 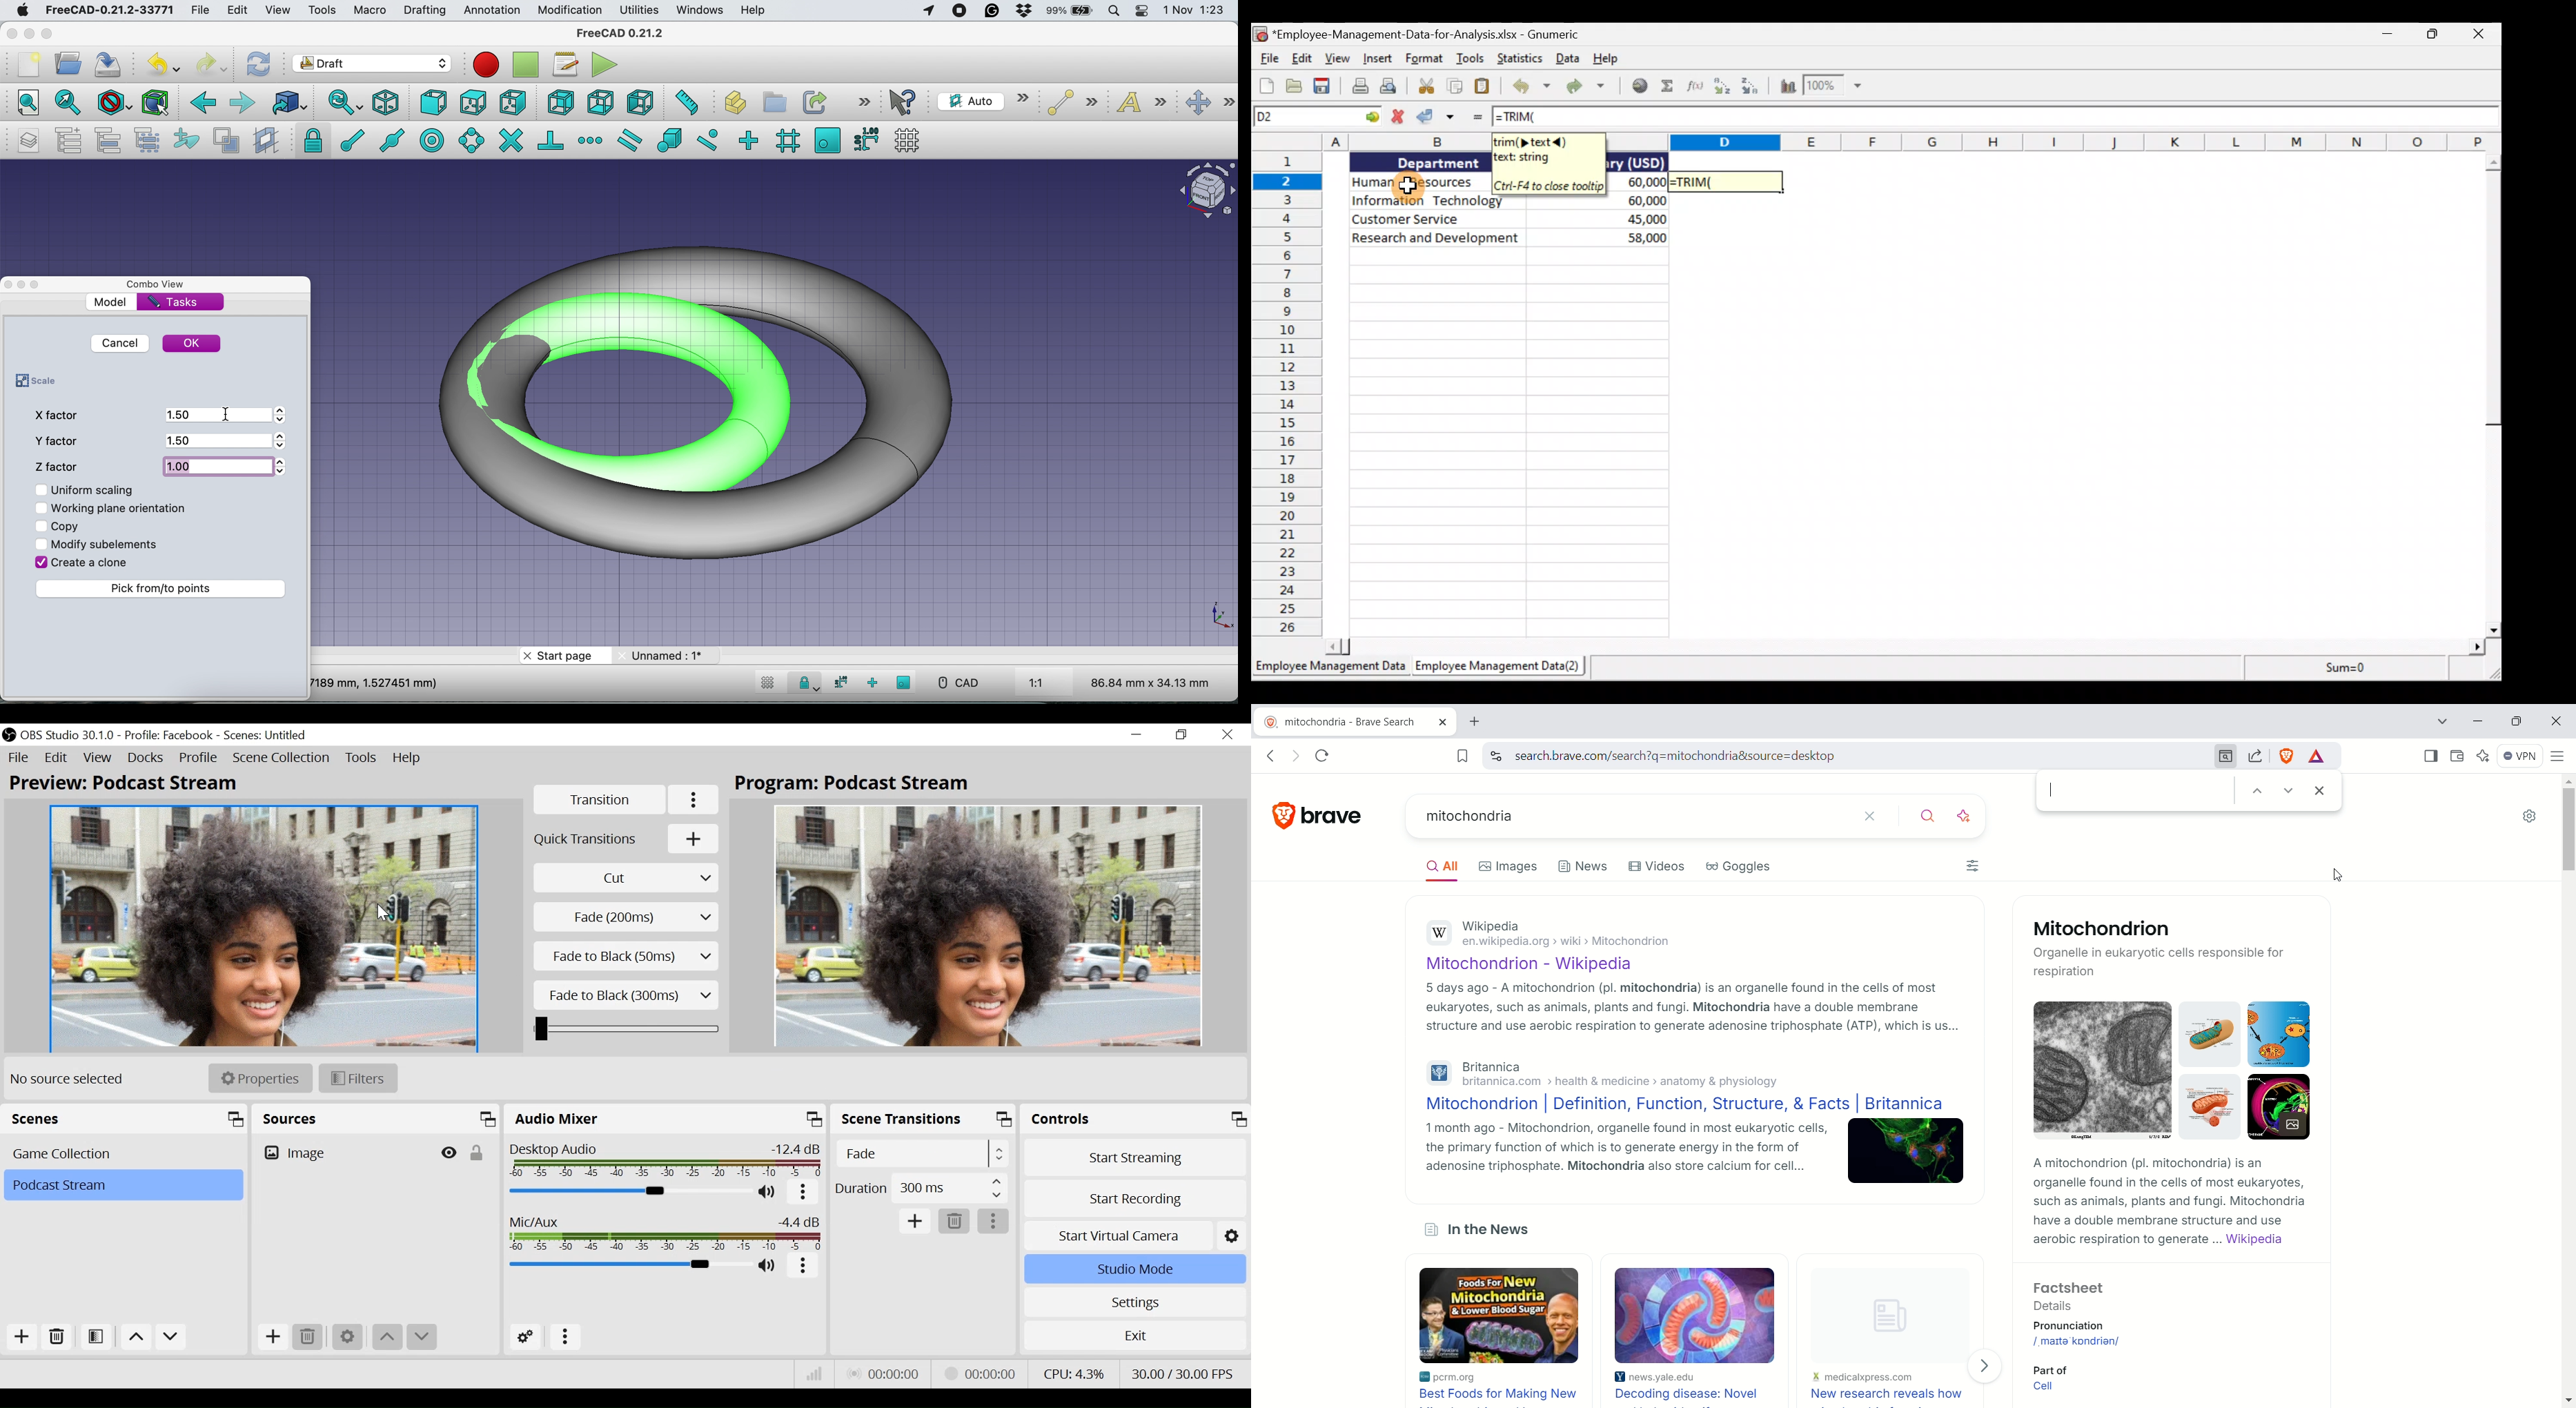 What do you see at coordinates (731, 104) in the screenshot?
I see `create part` at bounding box center [731, 104].